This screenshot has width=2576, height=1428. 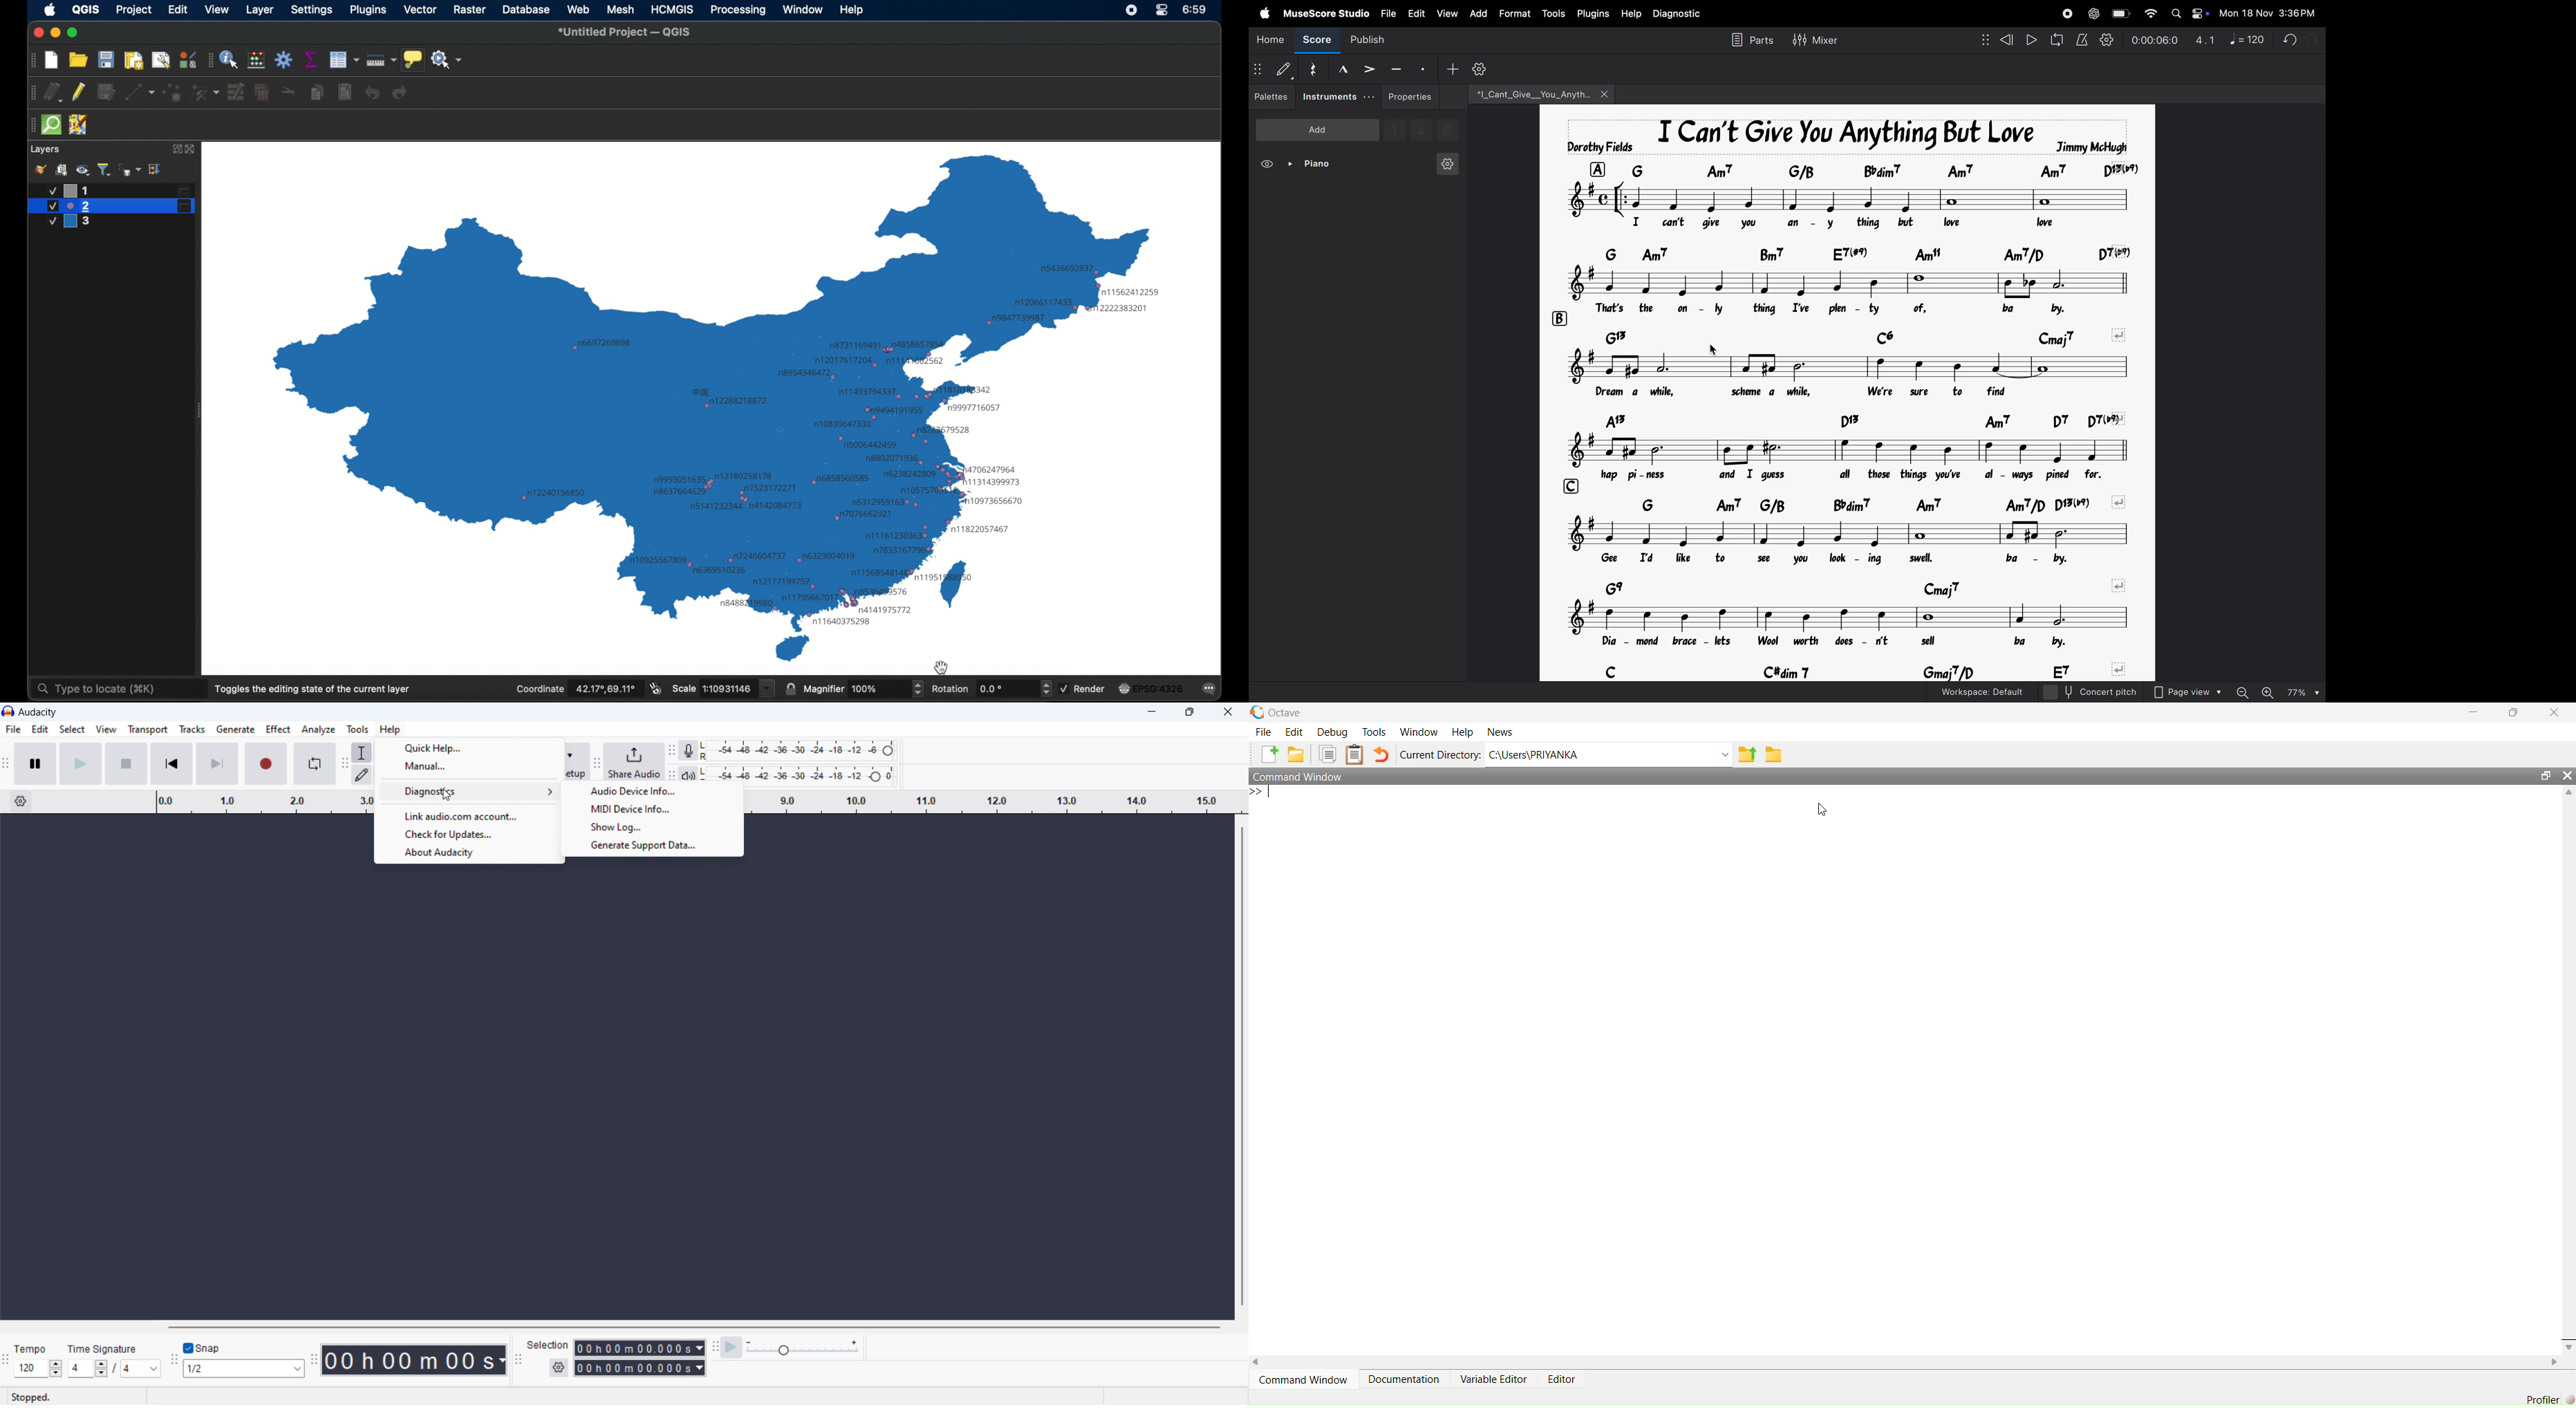 What do you see at coordinates (356, 729) in the screenshot?
I see `tools` at bounding box center [356, 729].